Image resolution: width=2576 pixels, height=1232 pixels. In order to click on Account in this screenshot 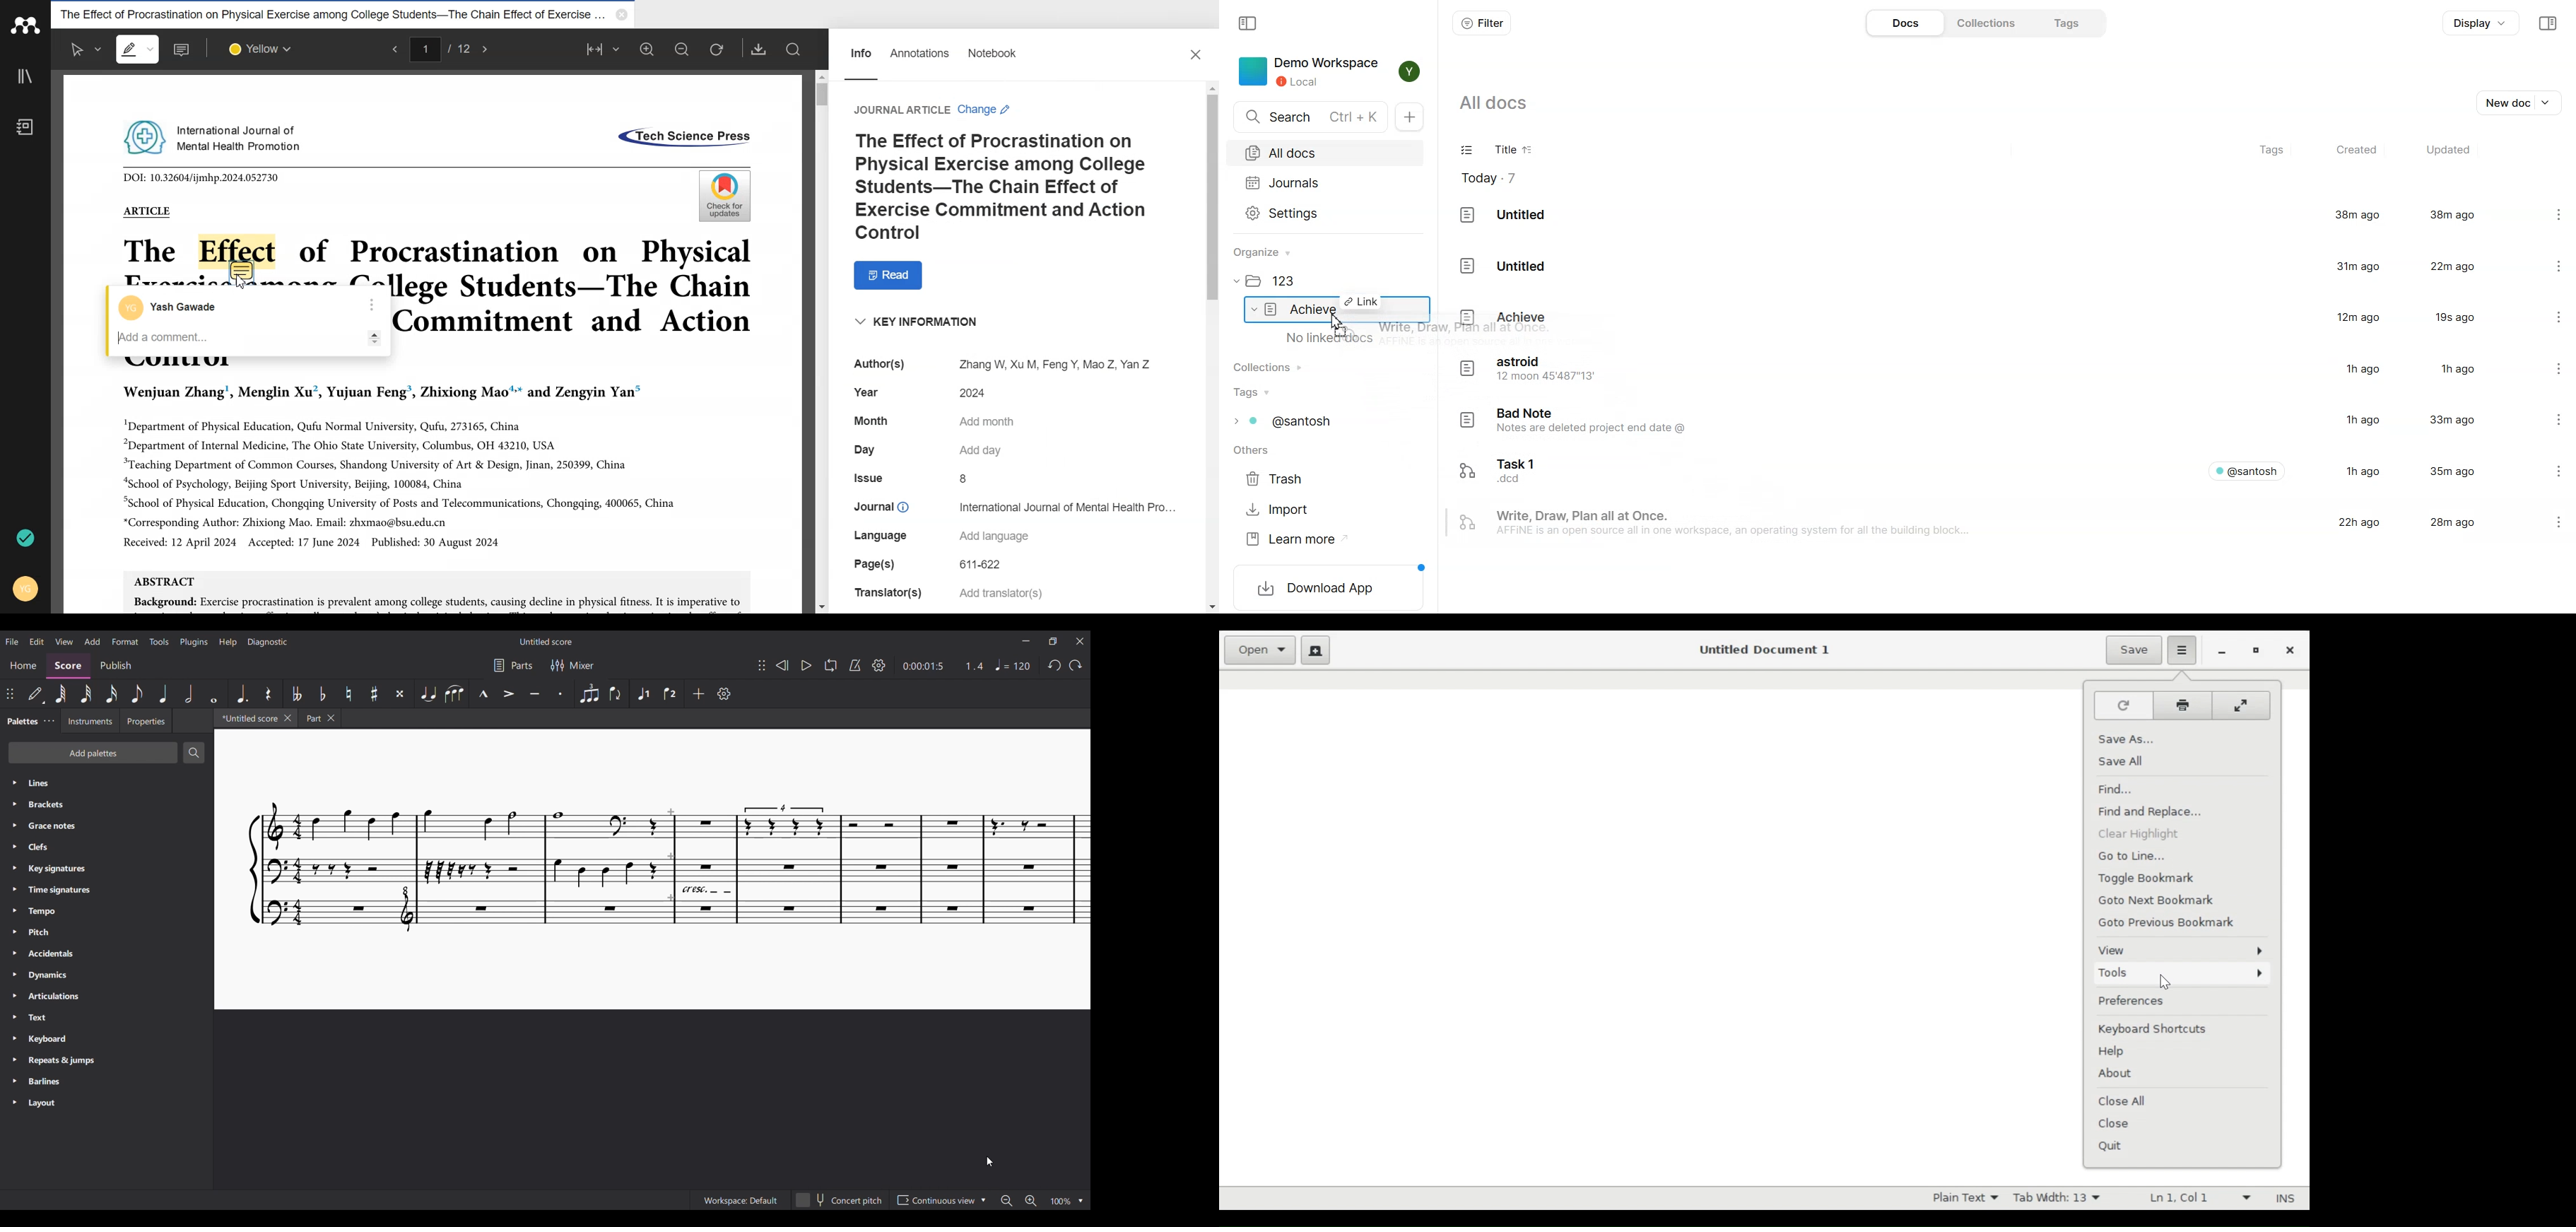, I will do `click(173, 307)`.